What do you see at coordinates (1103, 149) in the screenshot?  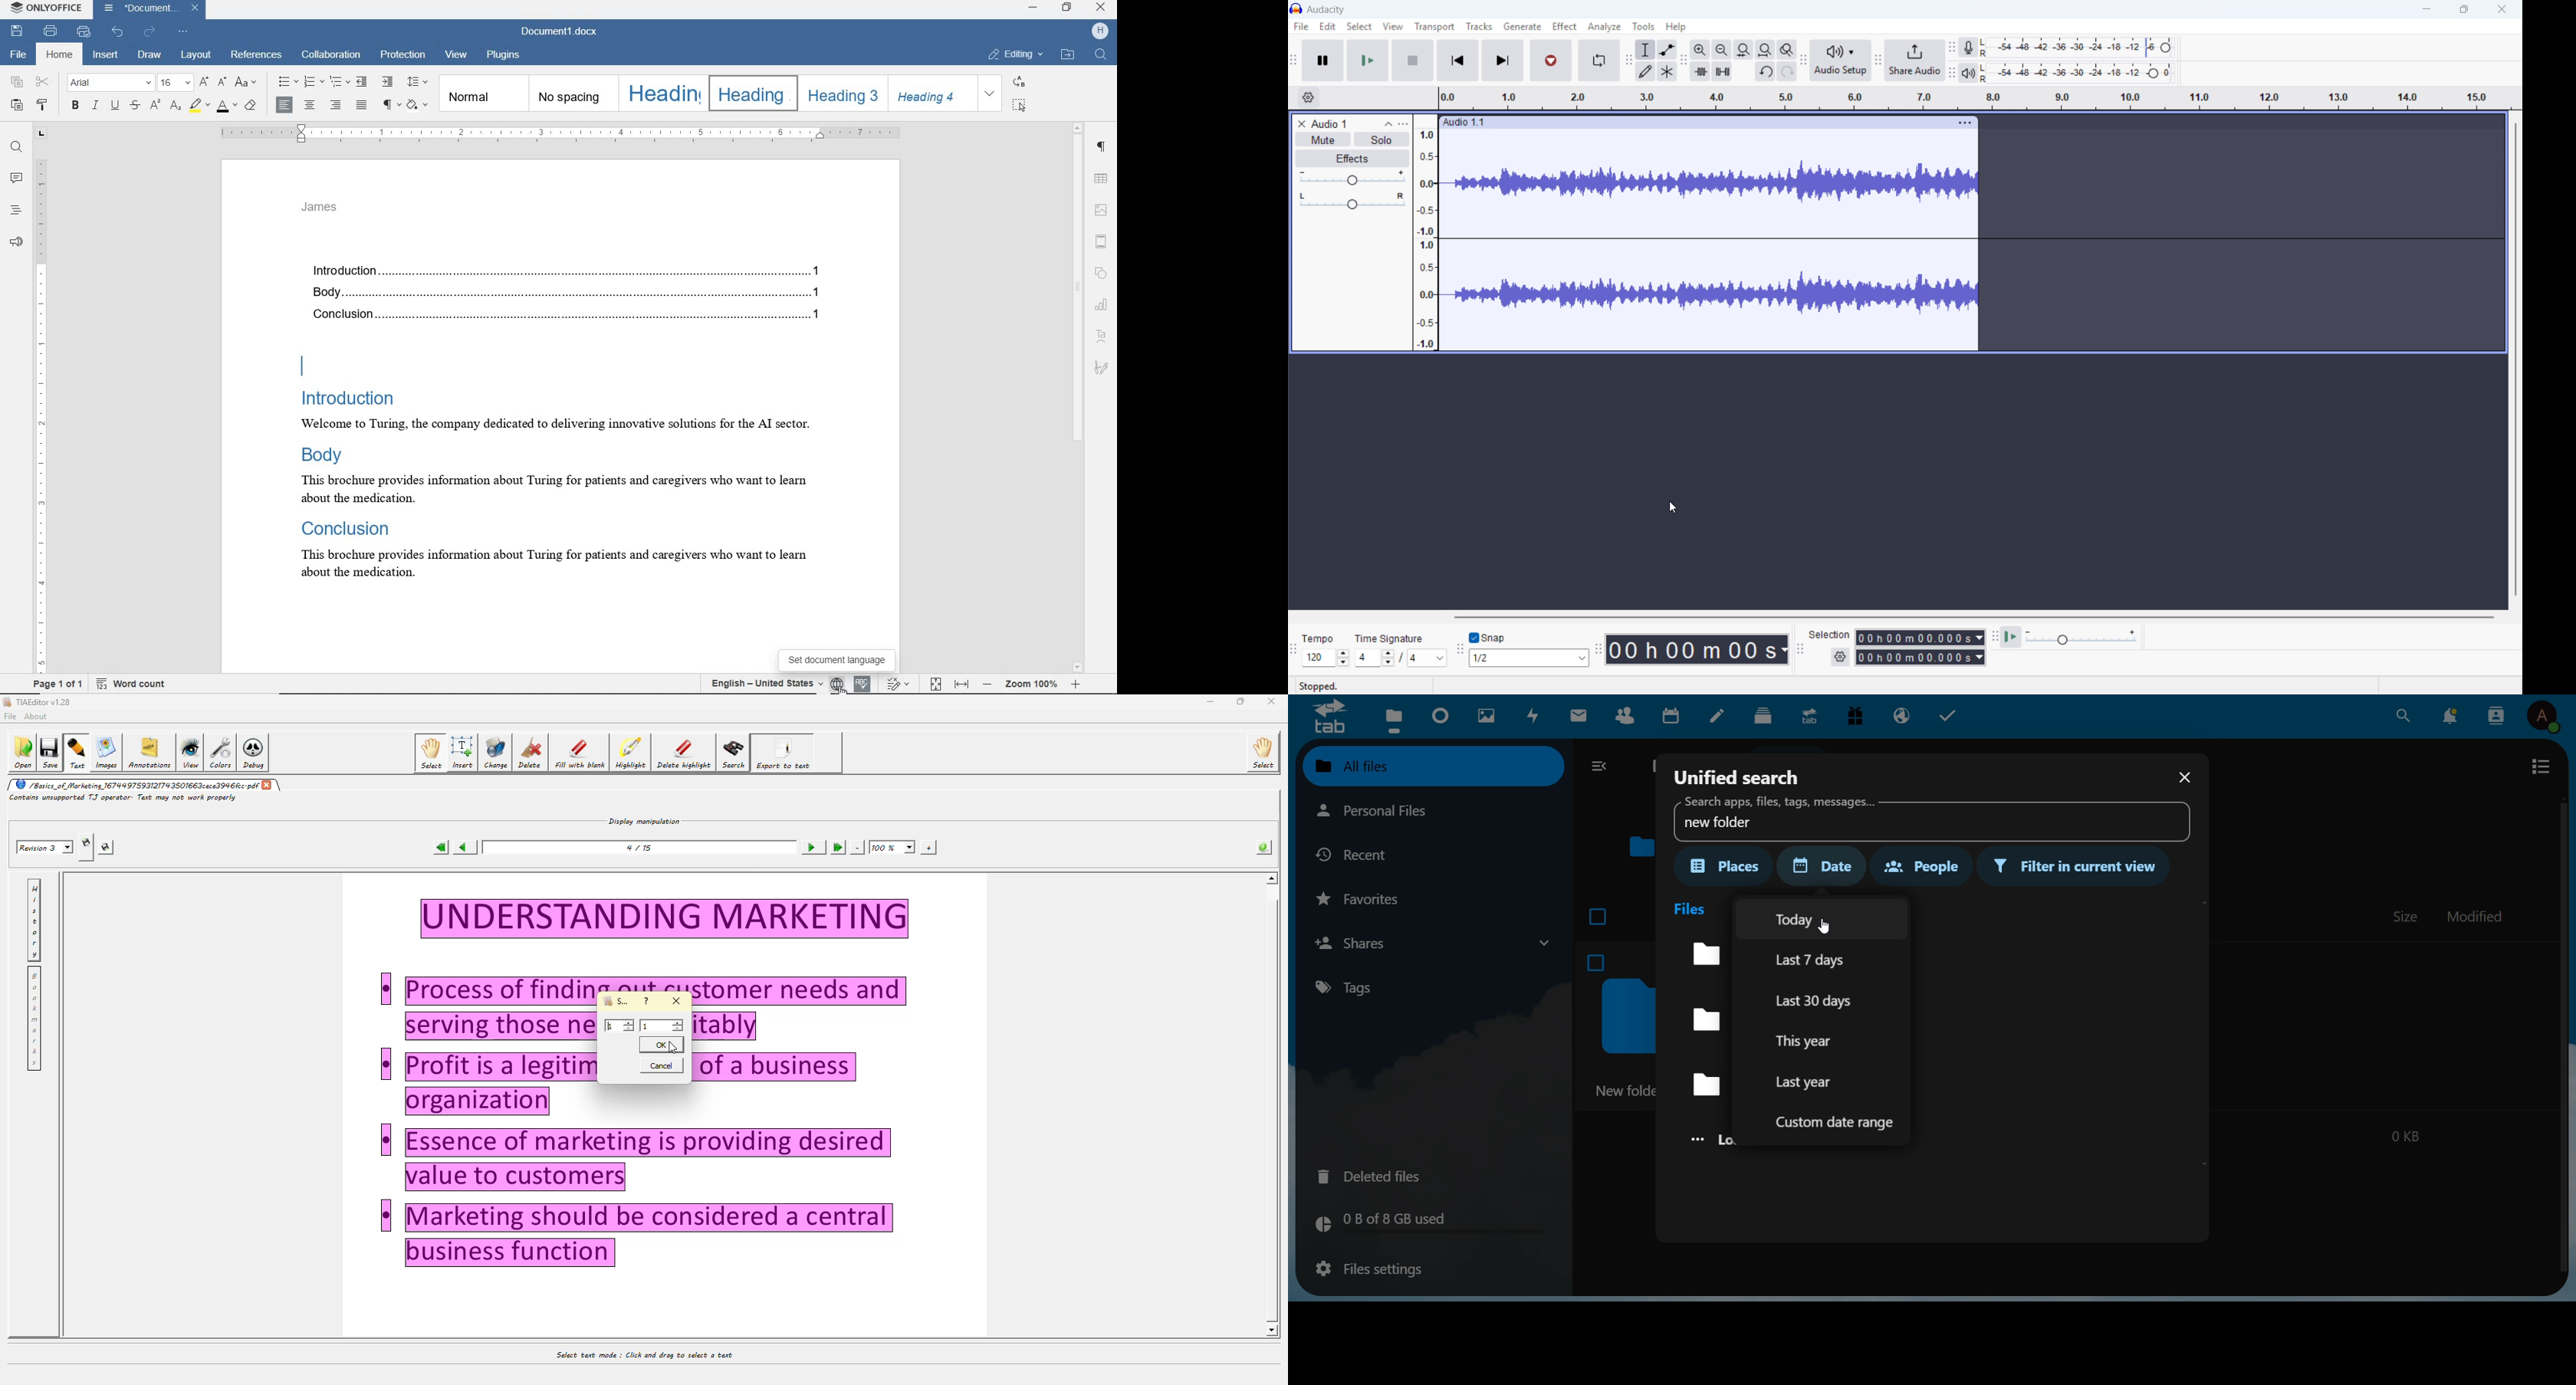 I see `paragraph settings` at bounding box center [1103, 149].